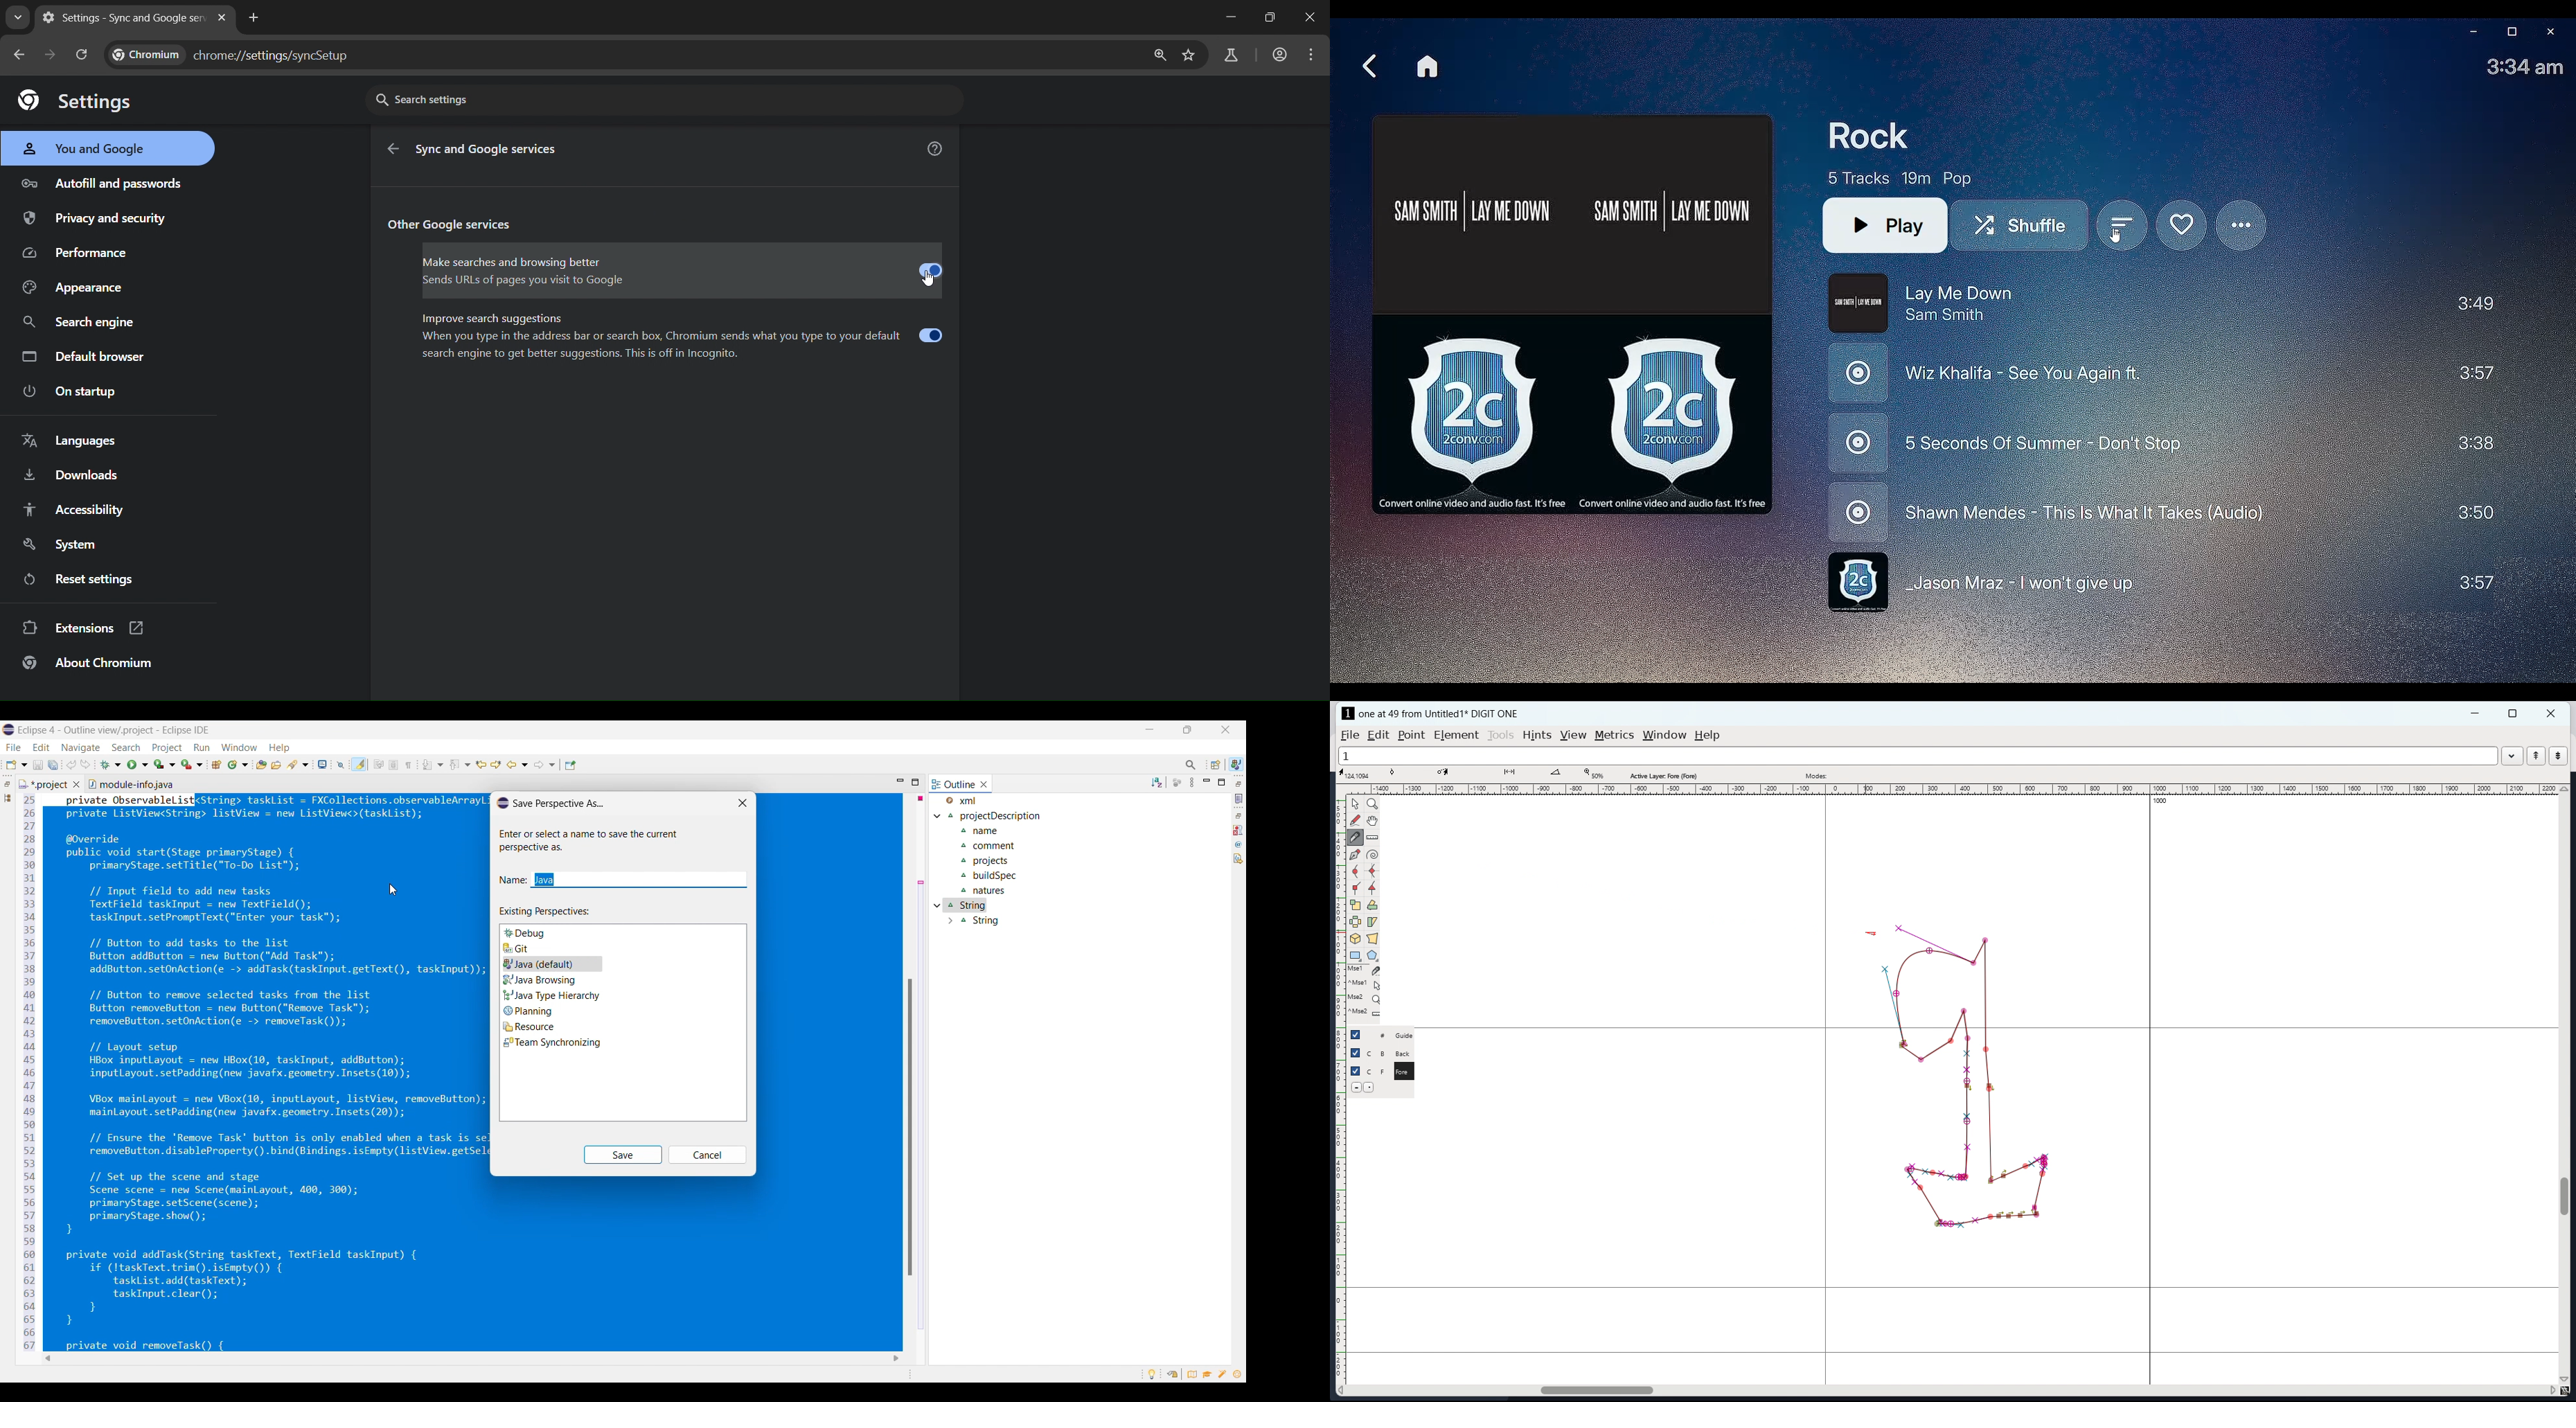 Image resolution: width=2576 pixels, height=1428 pixels. What do you see at coordinates (105, 182) in the screenshot?
I see `autofill and passwords` at bounding box center [105, 182].